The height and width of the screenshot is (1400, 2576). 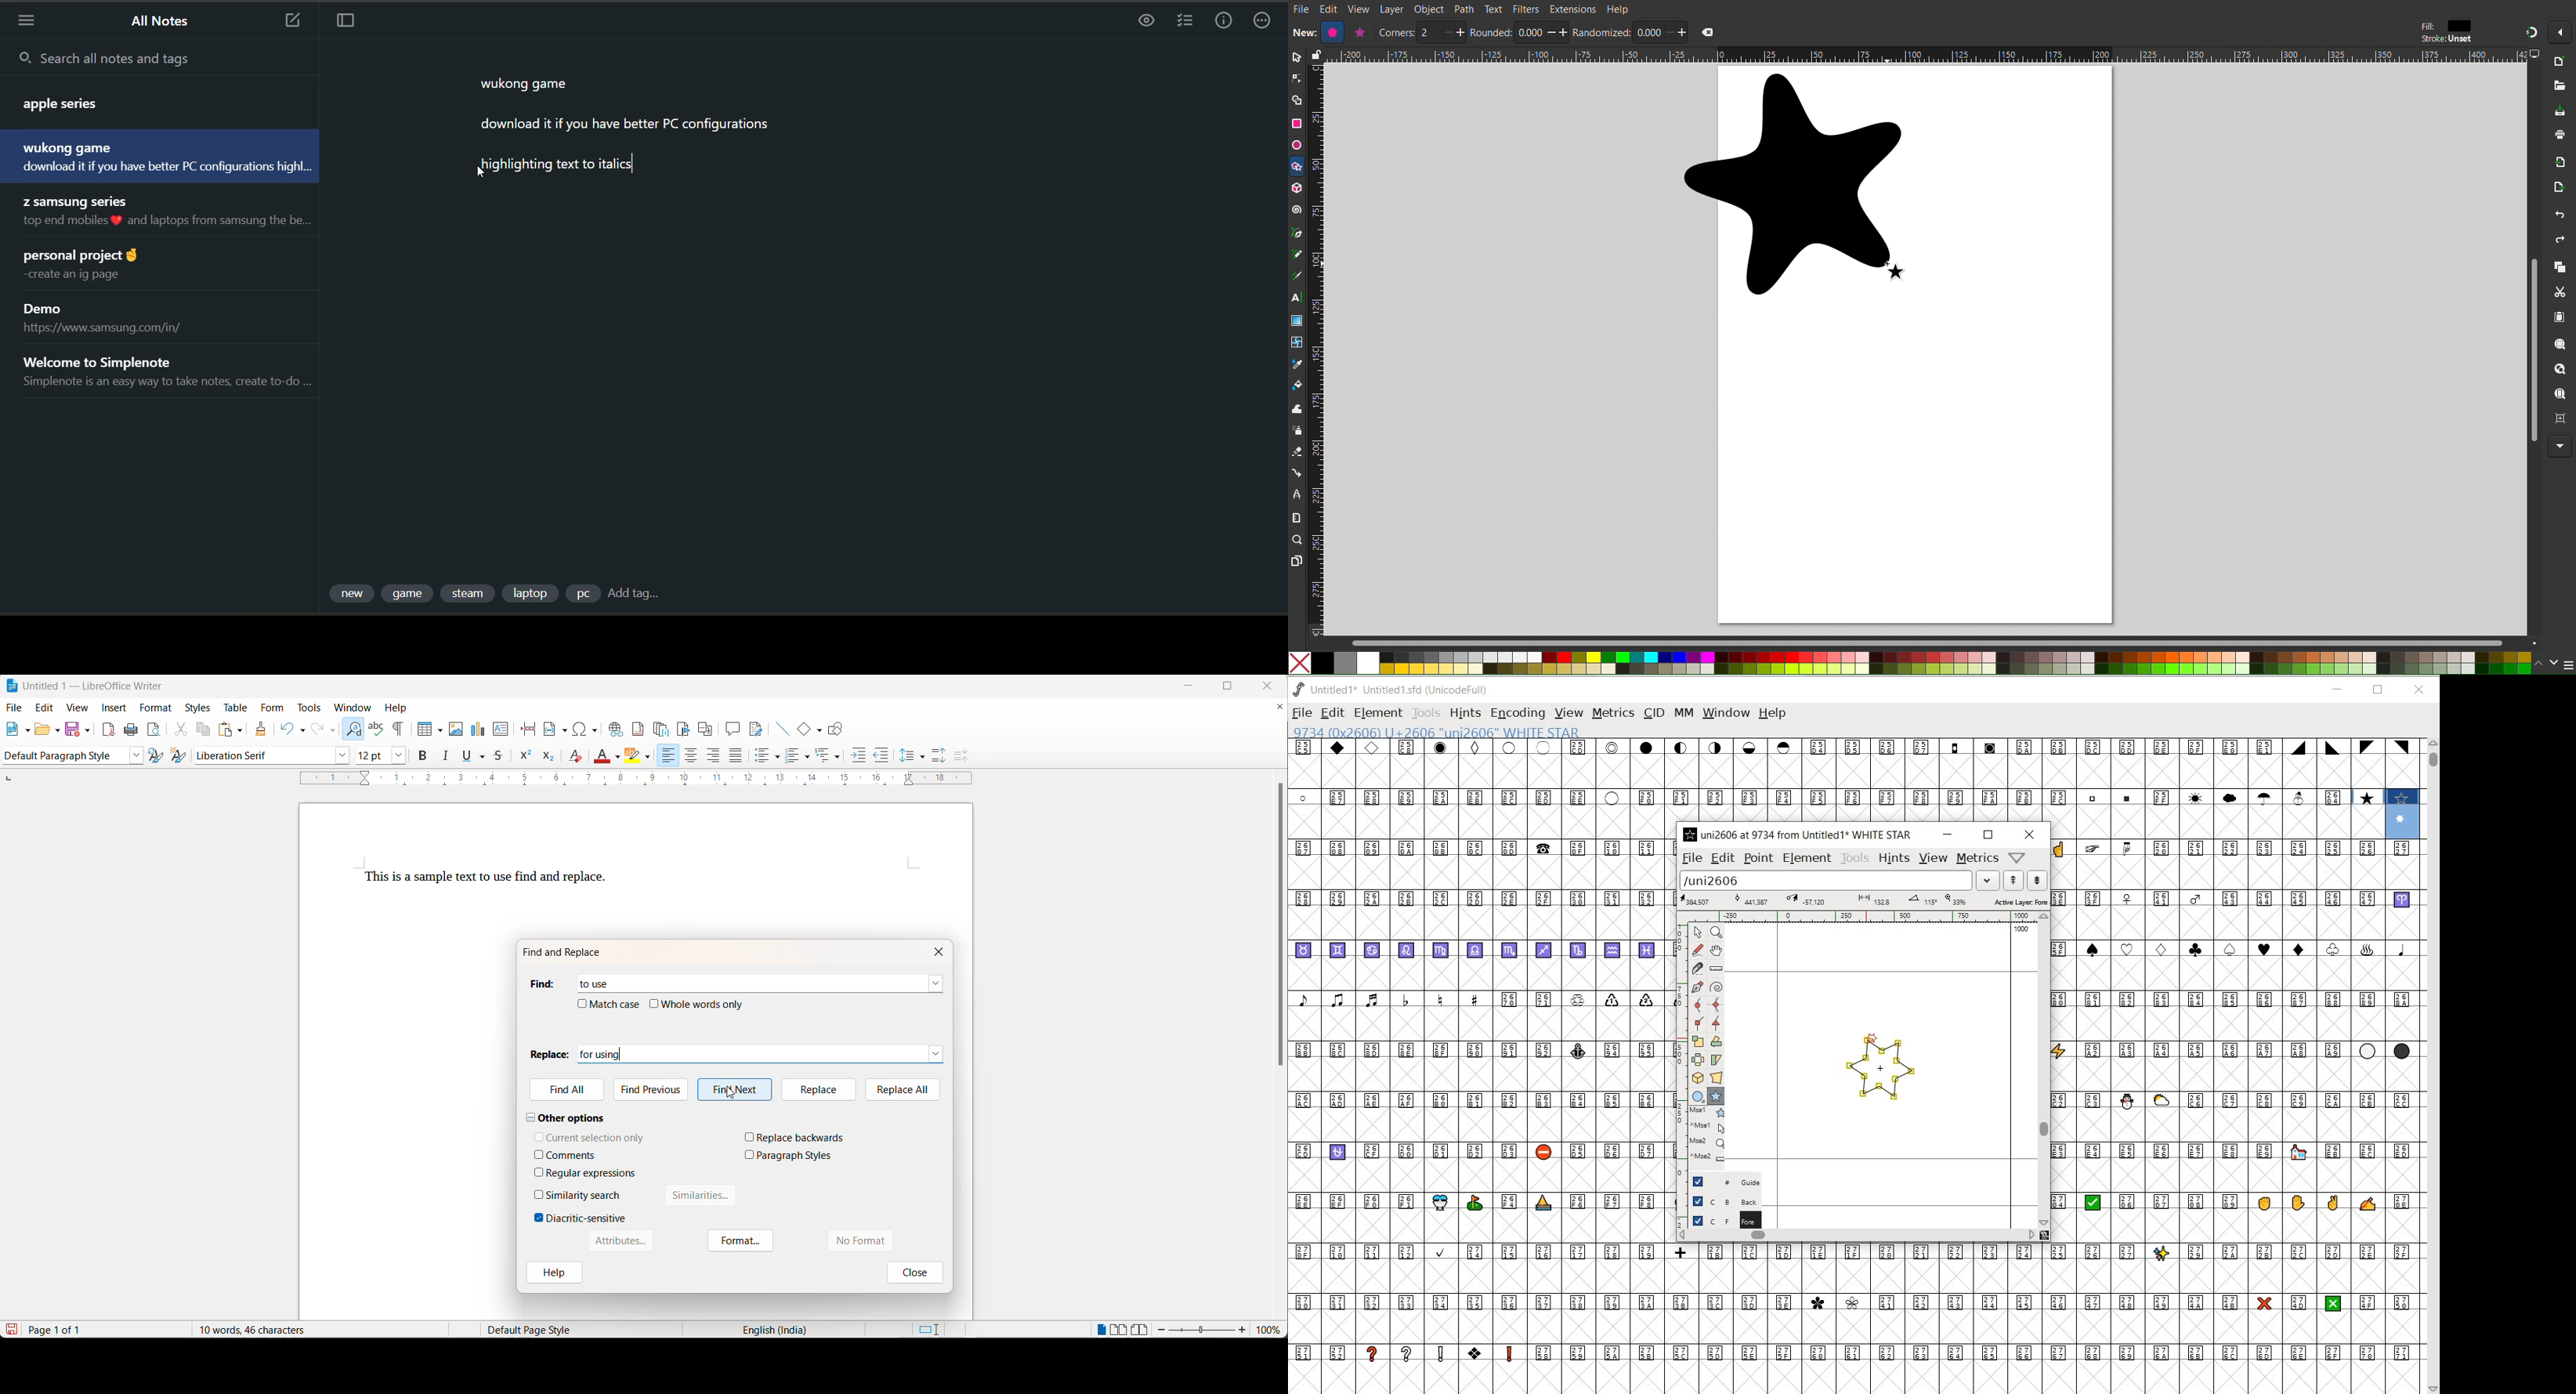 What do you see at coordinates (833, 755) in the screenshot?
I see `select outline formatting` at bounding box center [833, 755].